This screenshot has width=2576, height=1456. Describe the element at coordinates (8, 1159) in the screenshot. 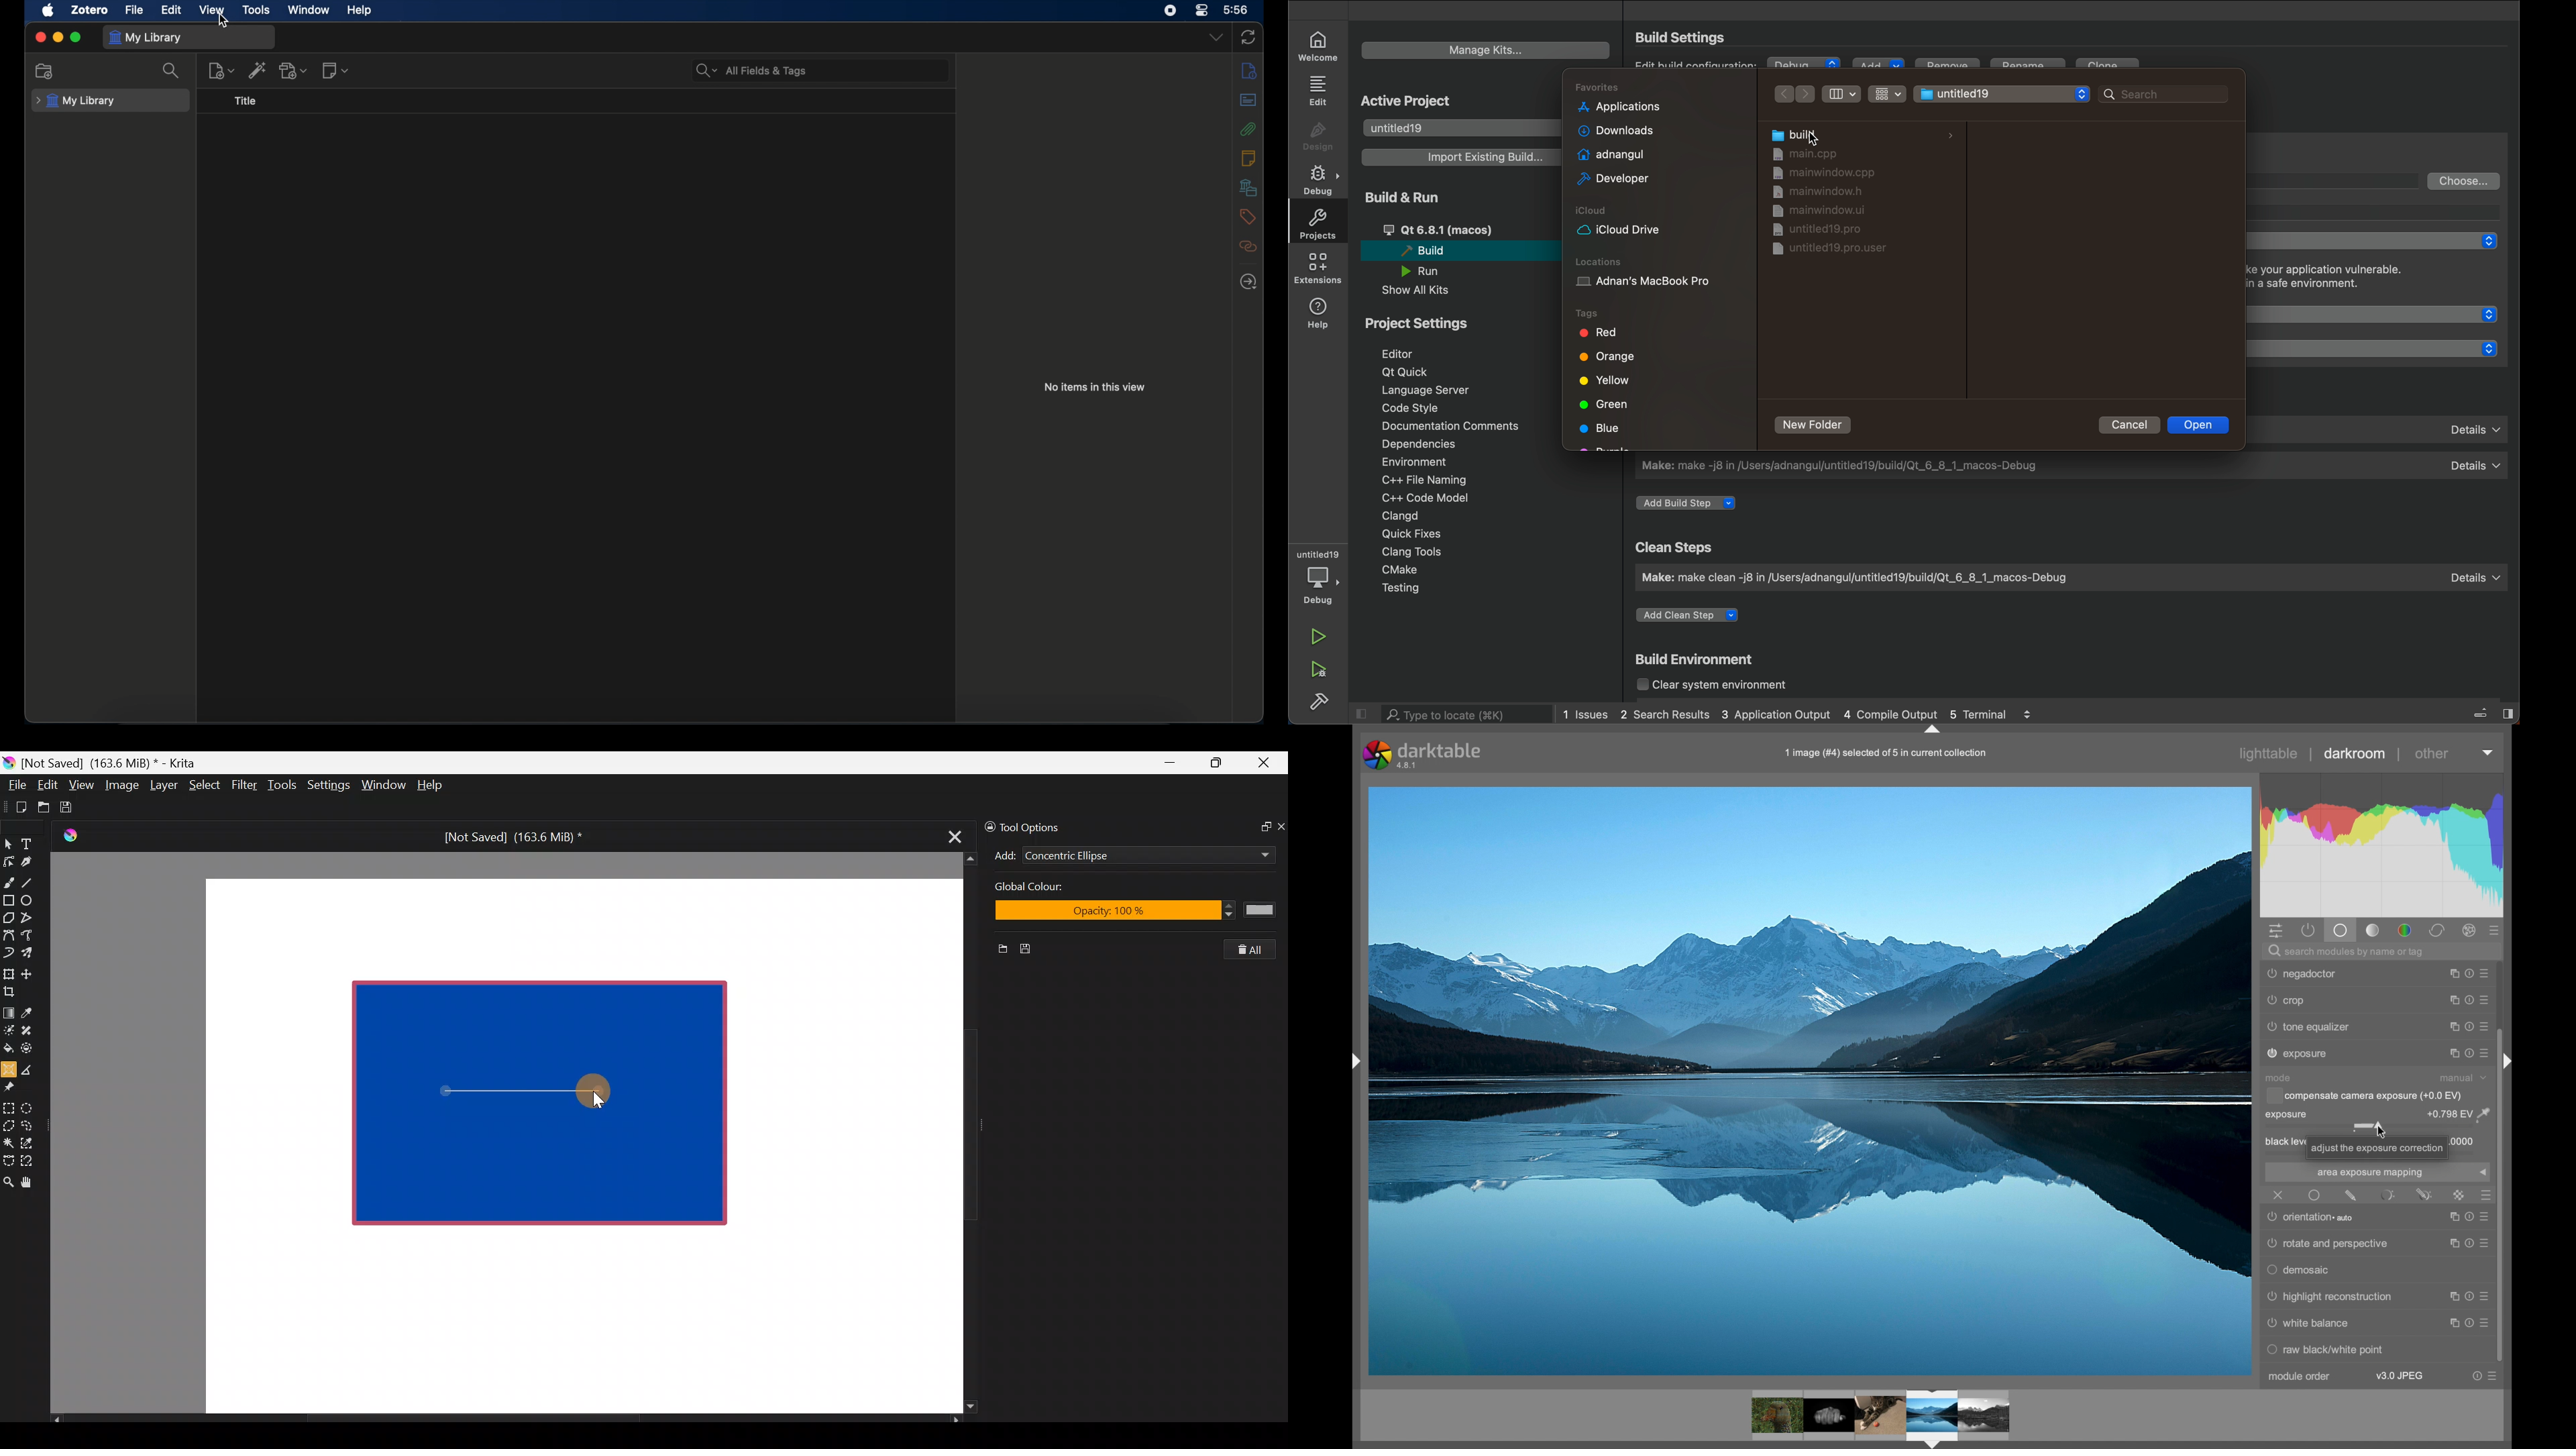

I see `Bezier curve selection tool` at that location.